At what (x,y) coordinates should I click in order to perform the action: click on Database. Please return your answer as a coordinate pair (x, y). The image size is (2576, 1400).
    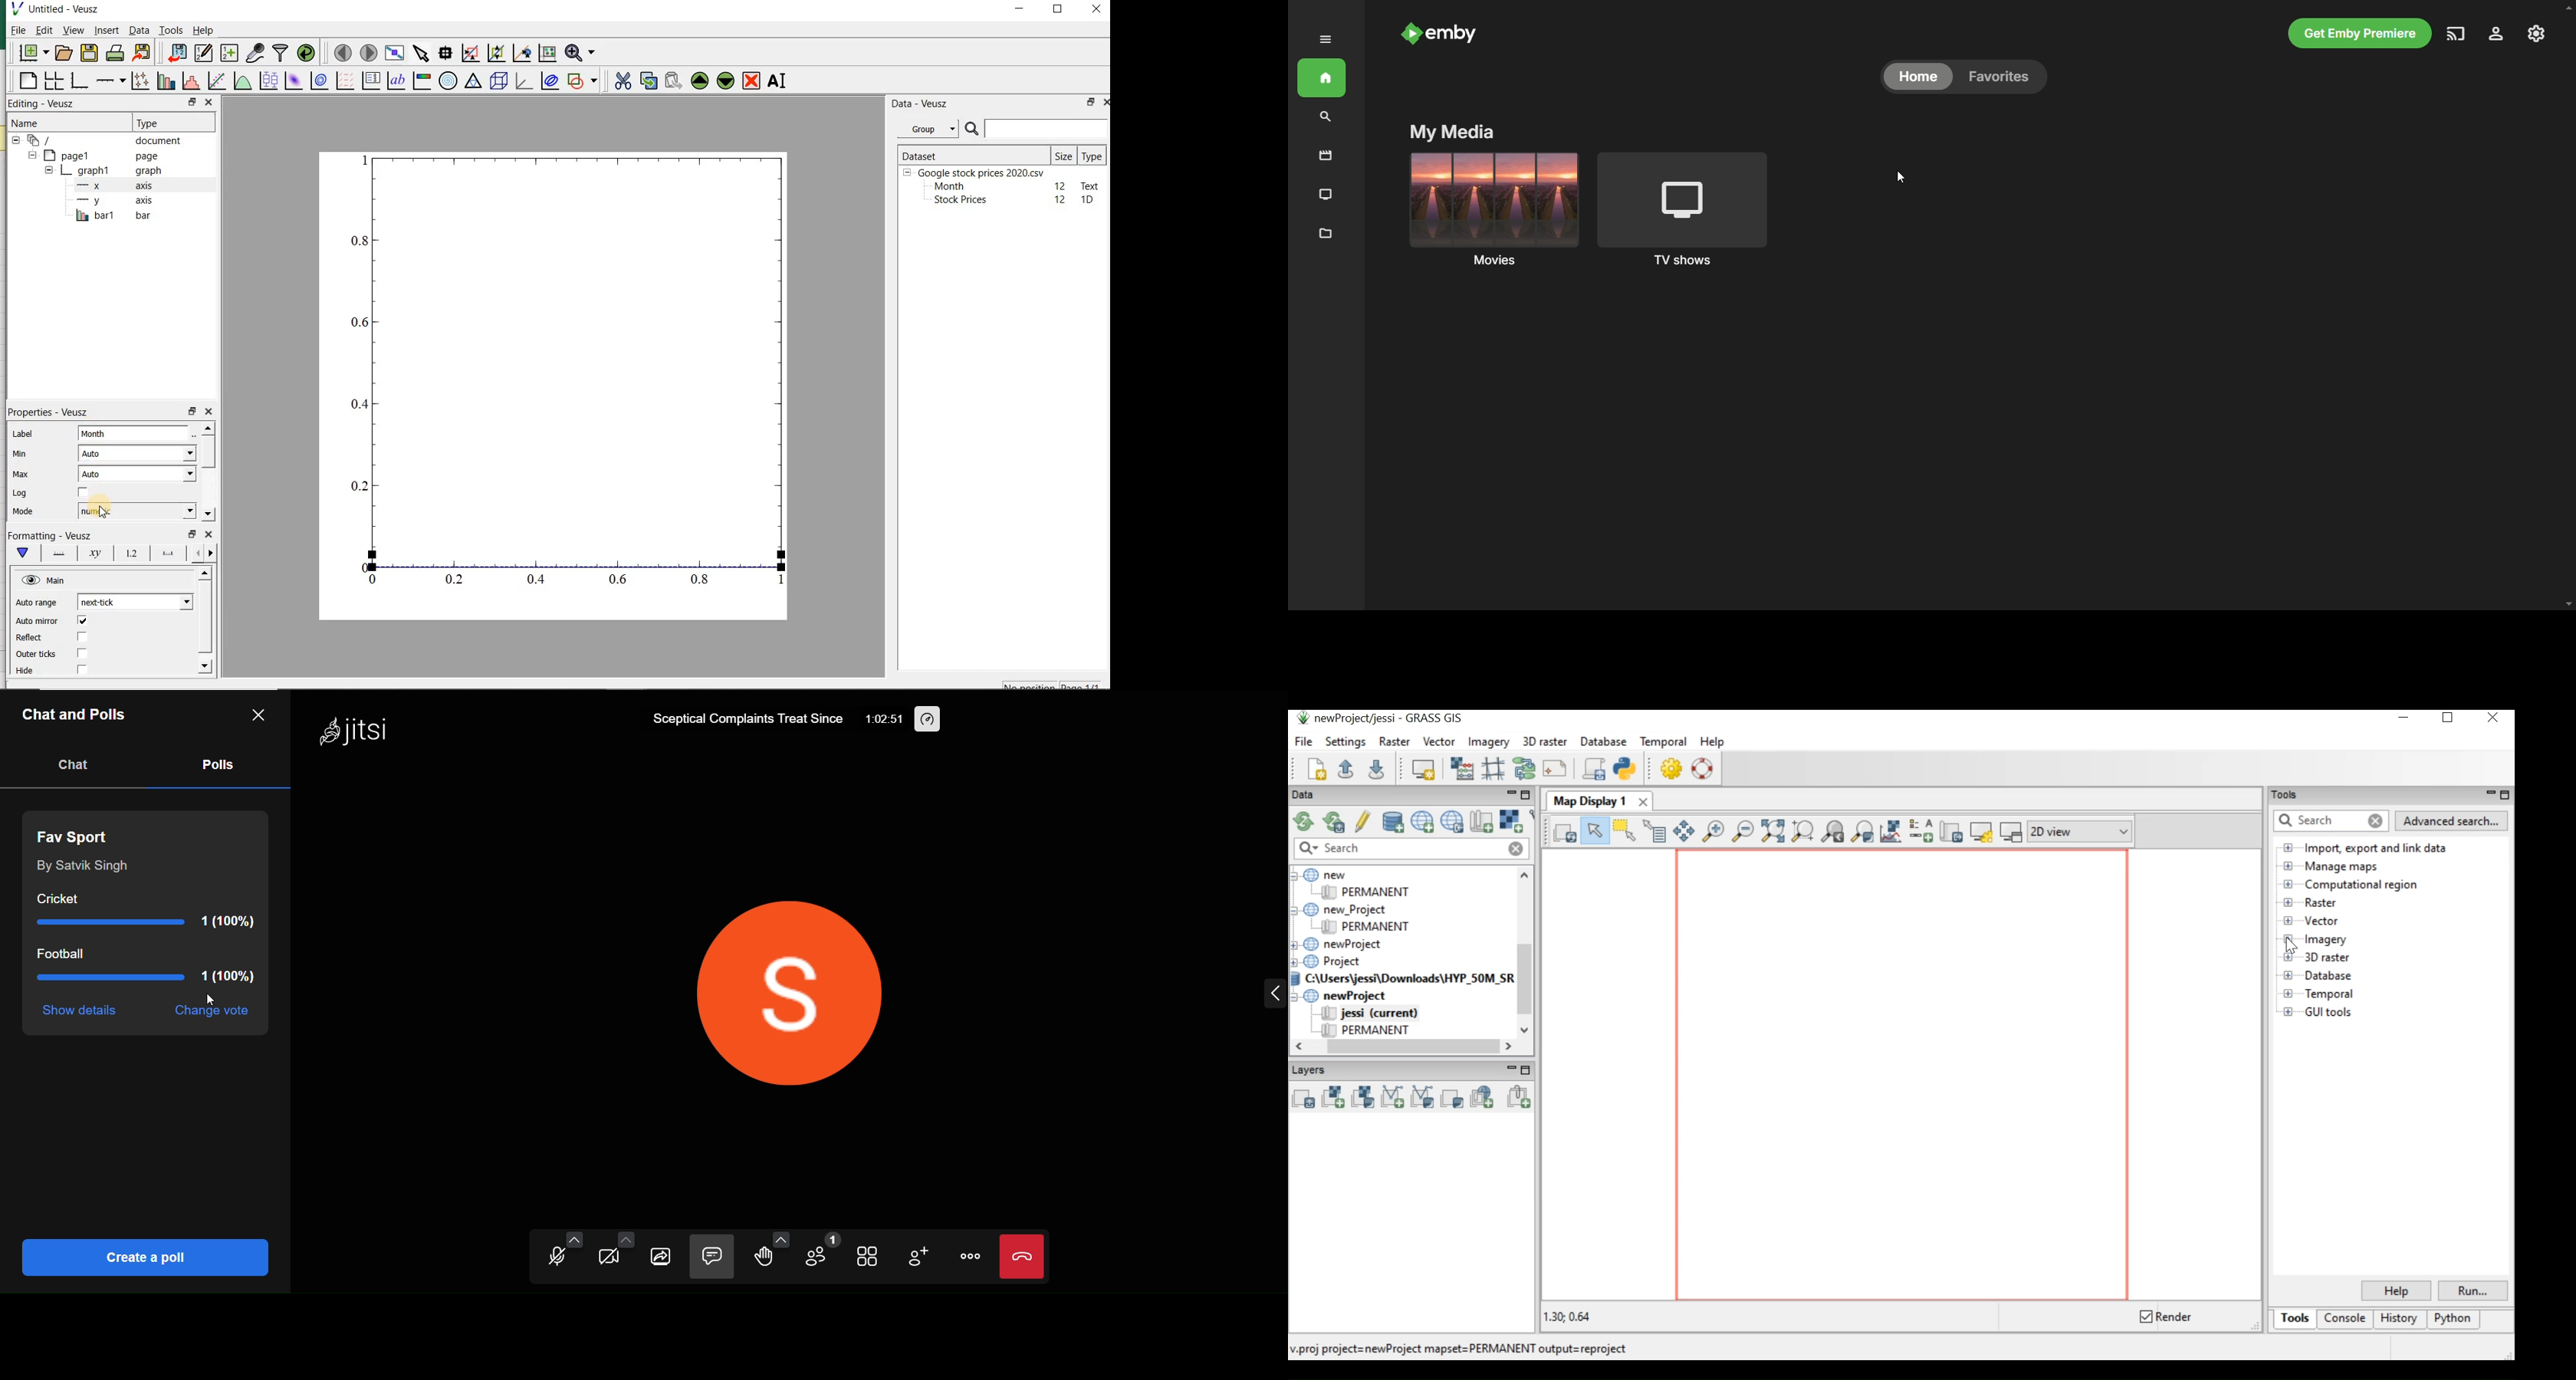
    Looking at the image, I should click on (1604, 740).